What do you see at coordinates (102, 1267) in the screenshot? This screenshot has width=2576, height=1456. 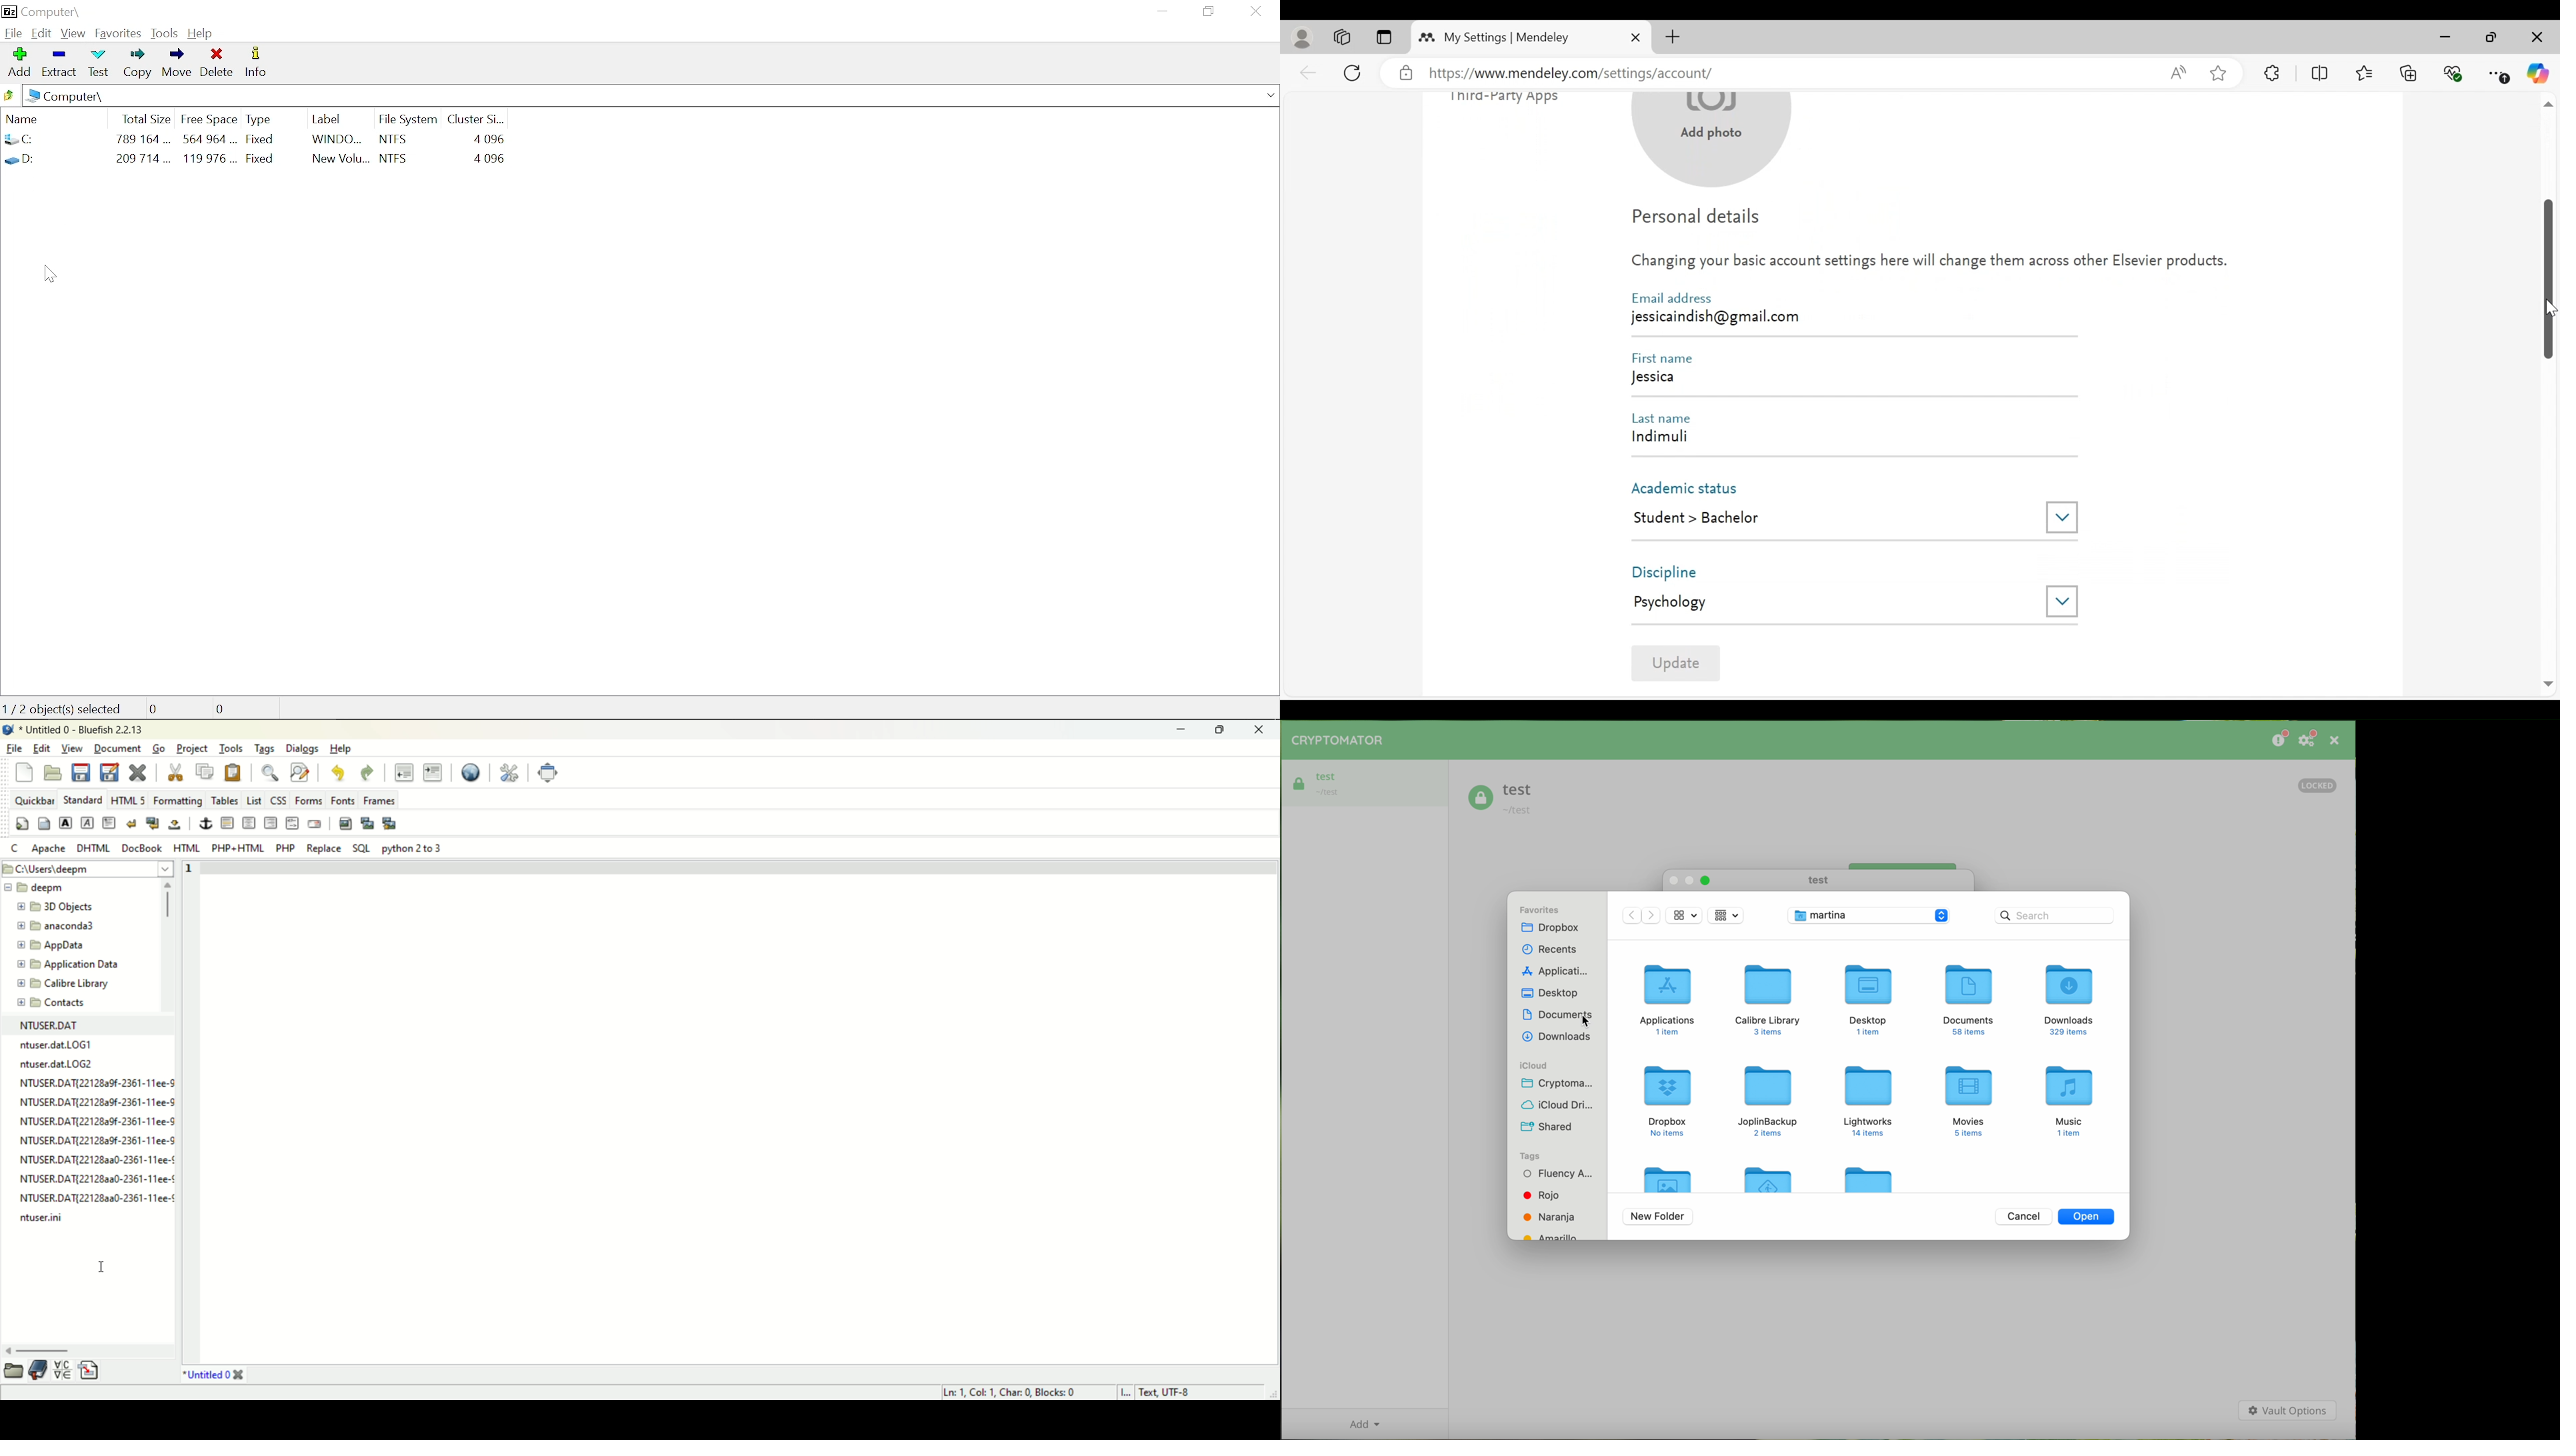 I see `cursor` at bounding box center [102, 1267].